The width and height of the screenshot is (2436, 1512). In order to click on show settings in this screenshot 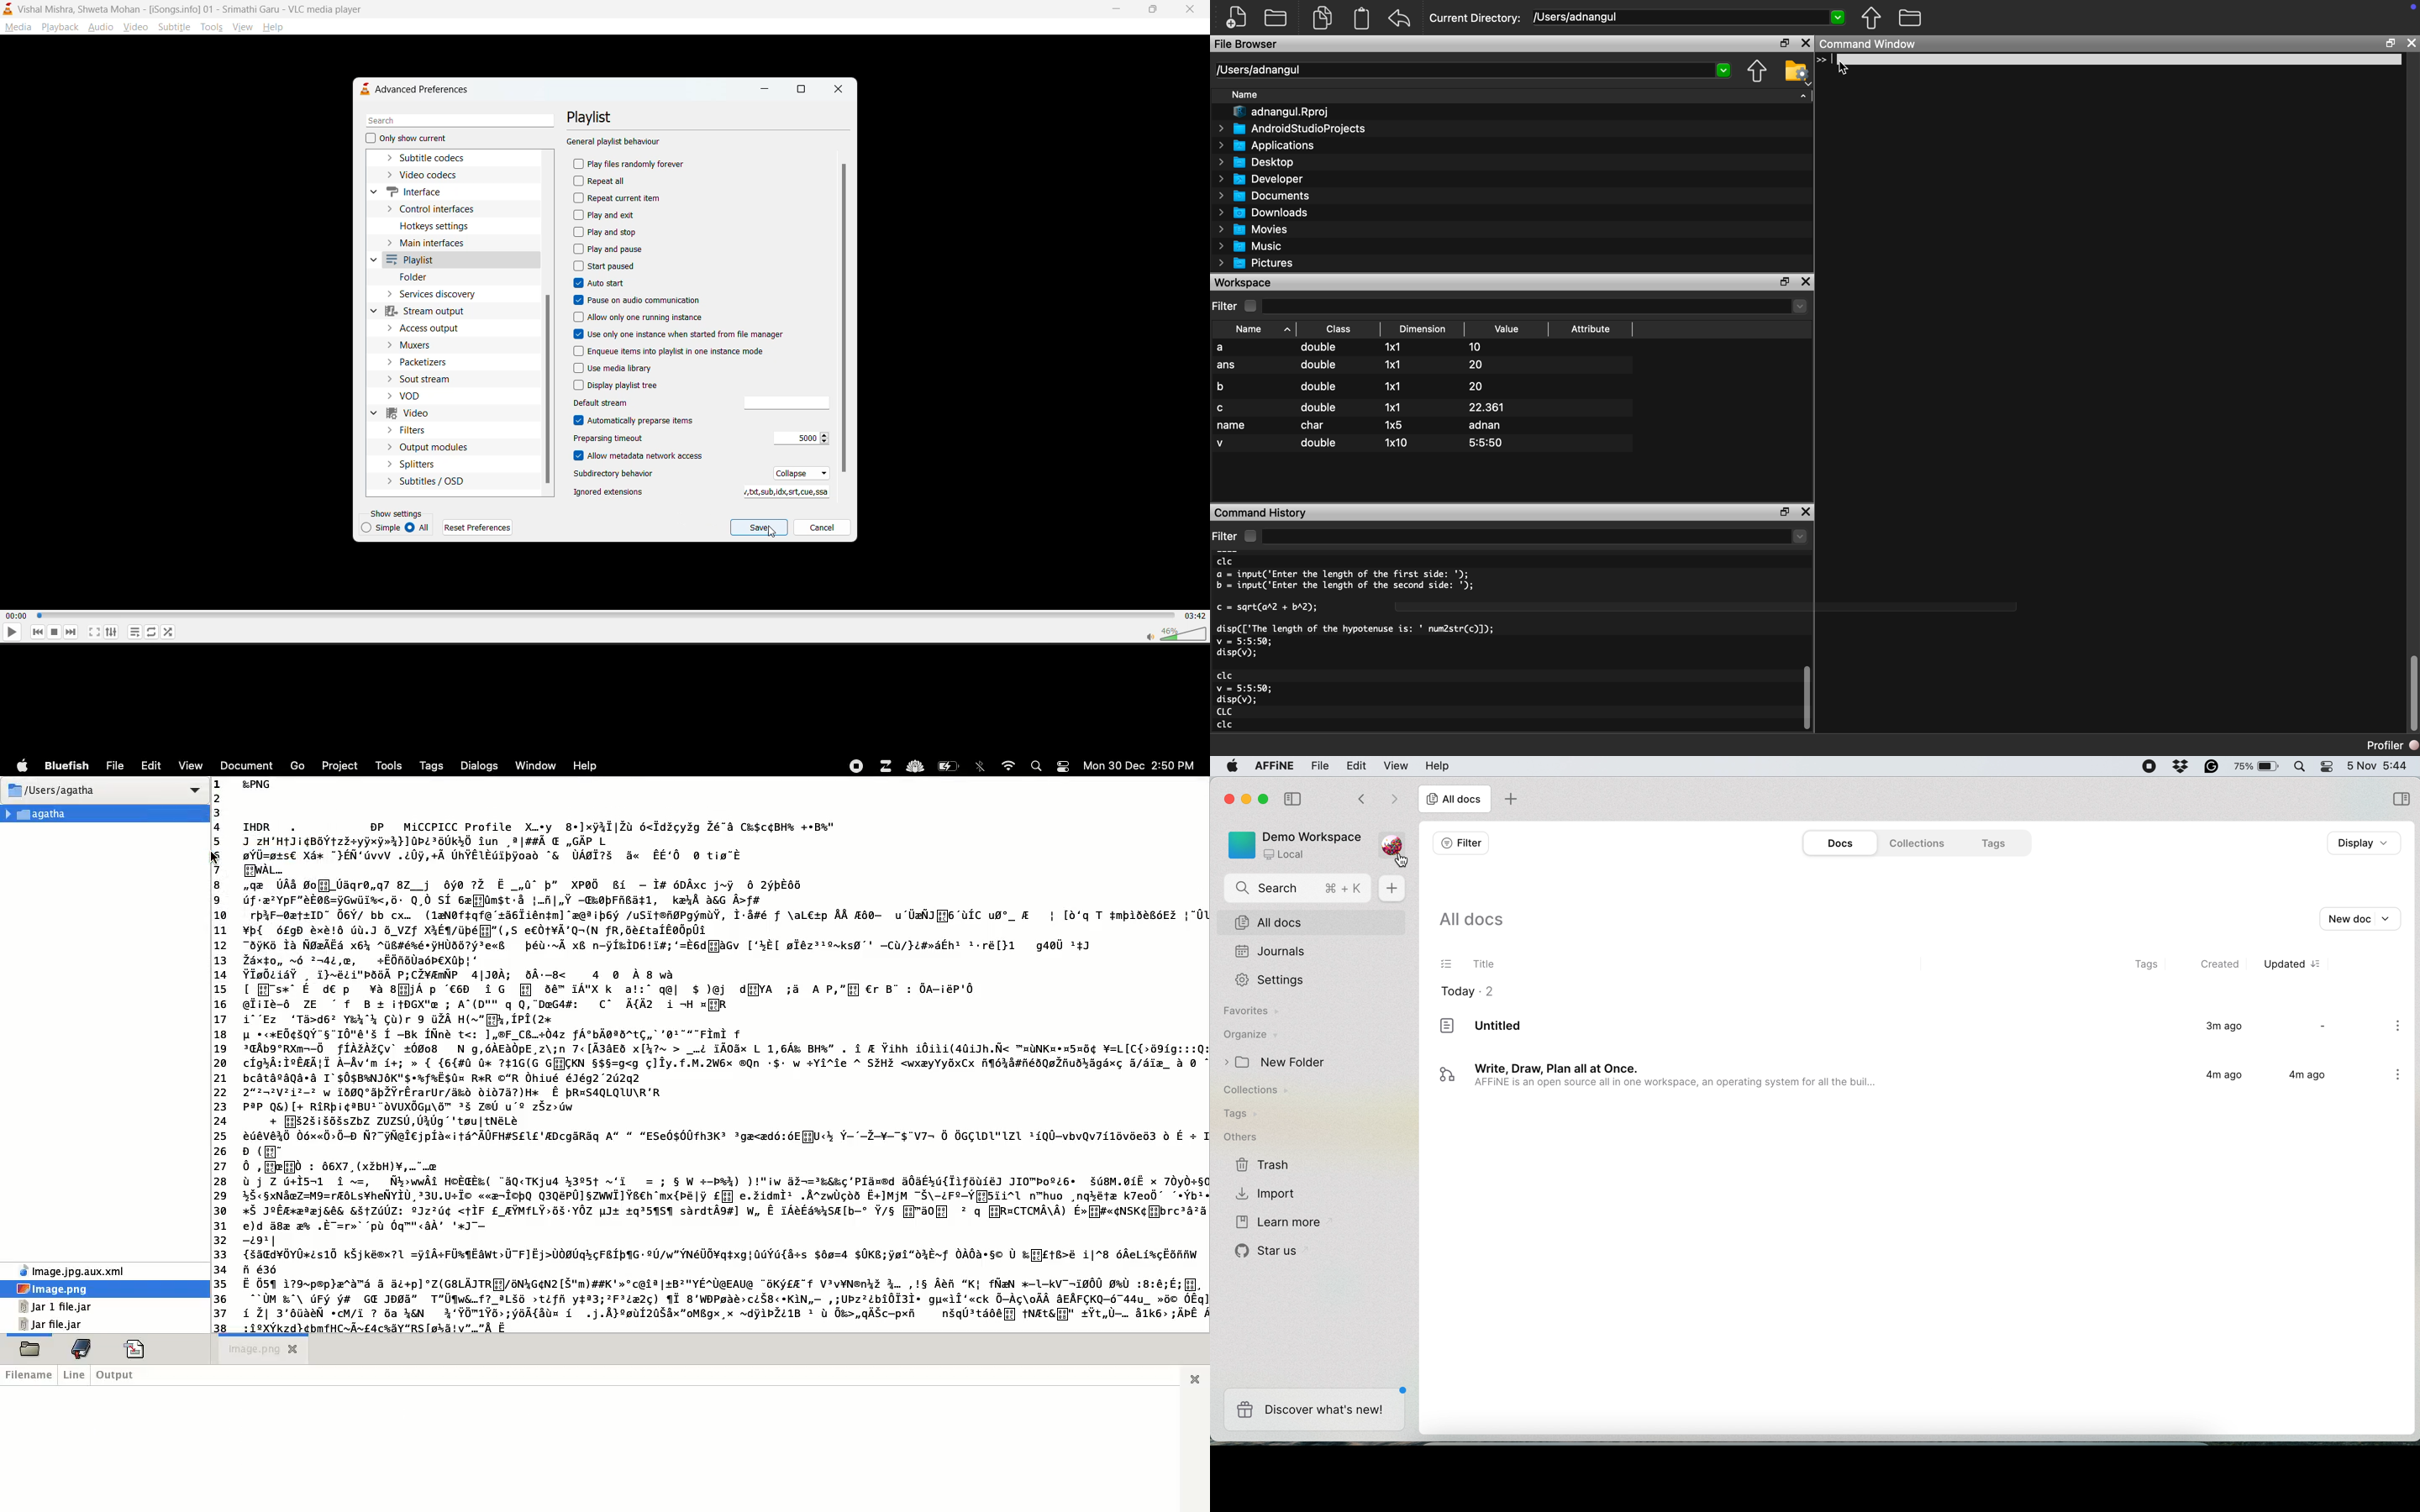, I will do `click(396, 514)`.